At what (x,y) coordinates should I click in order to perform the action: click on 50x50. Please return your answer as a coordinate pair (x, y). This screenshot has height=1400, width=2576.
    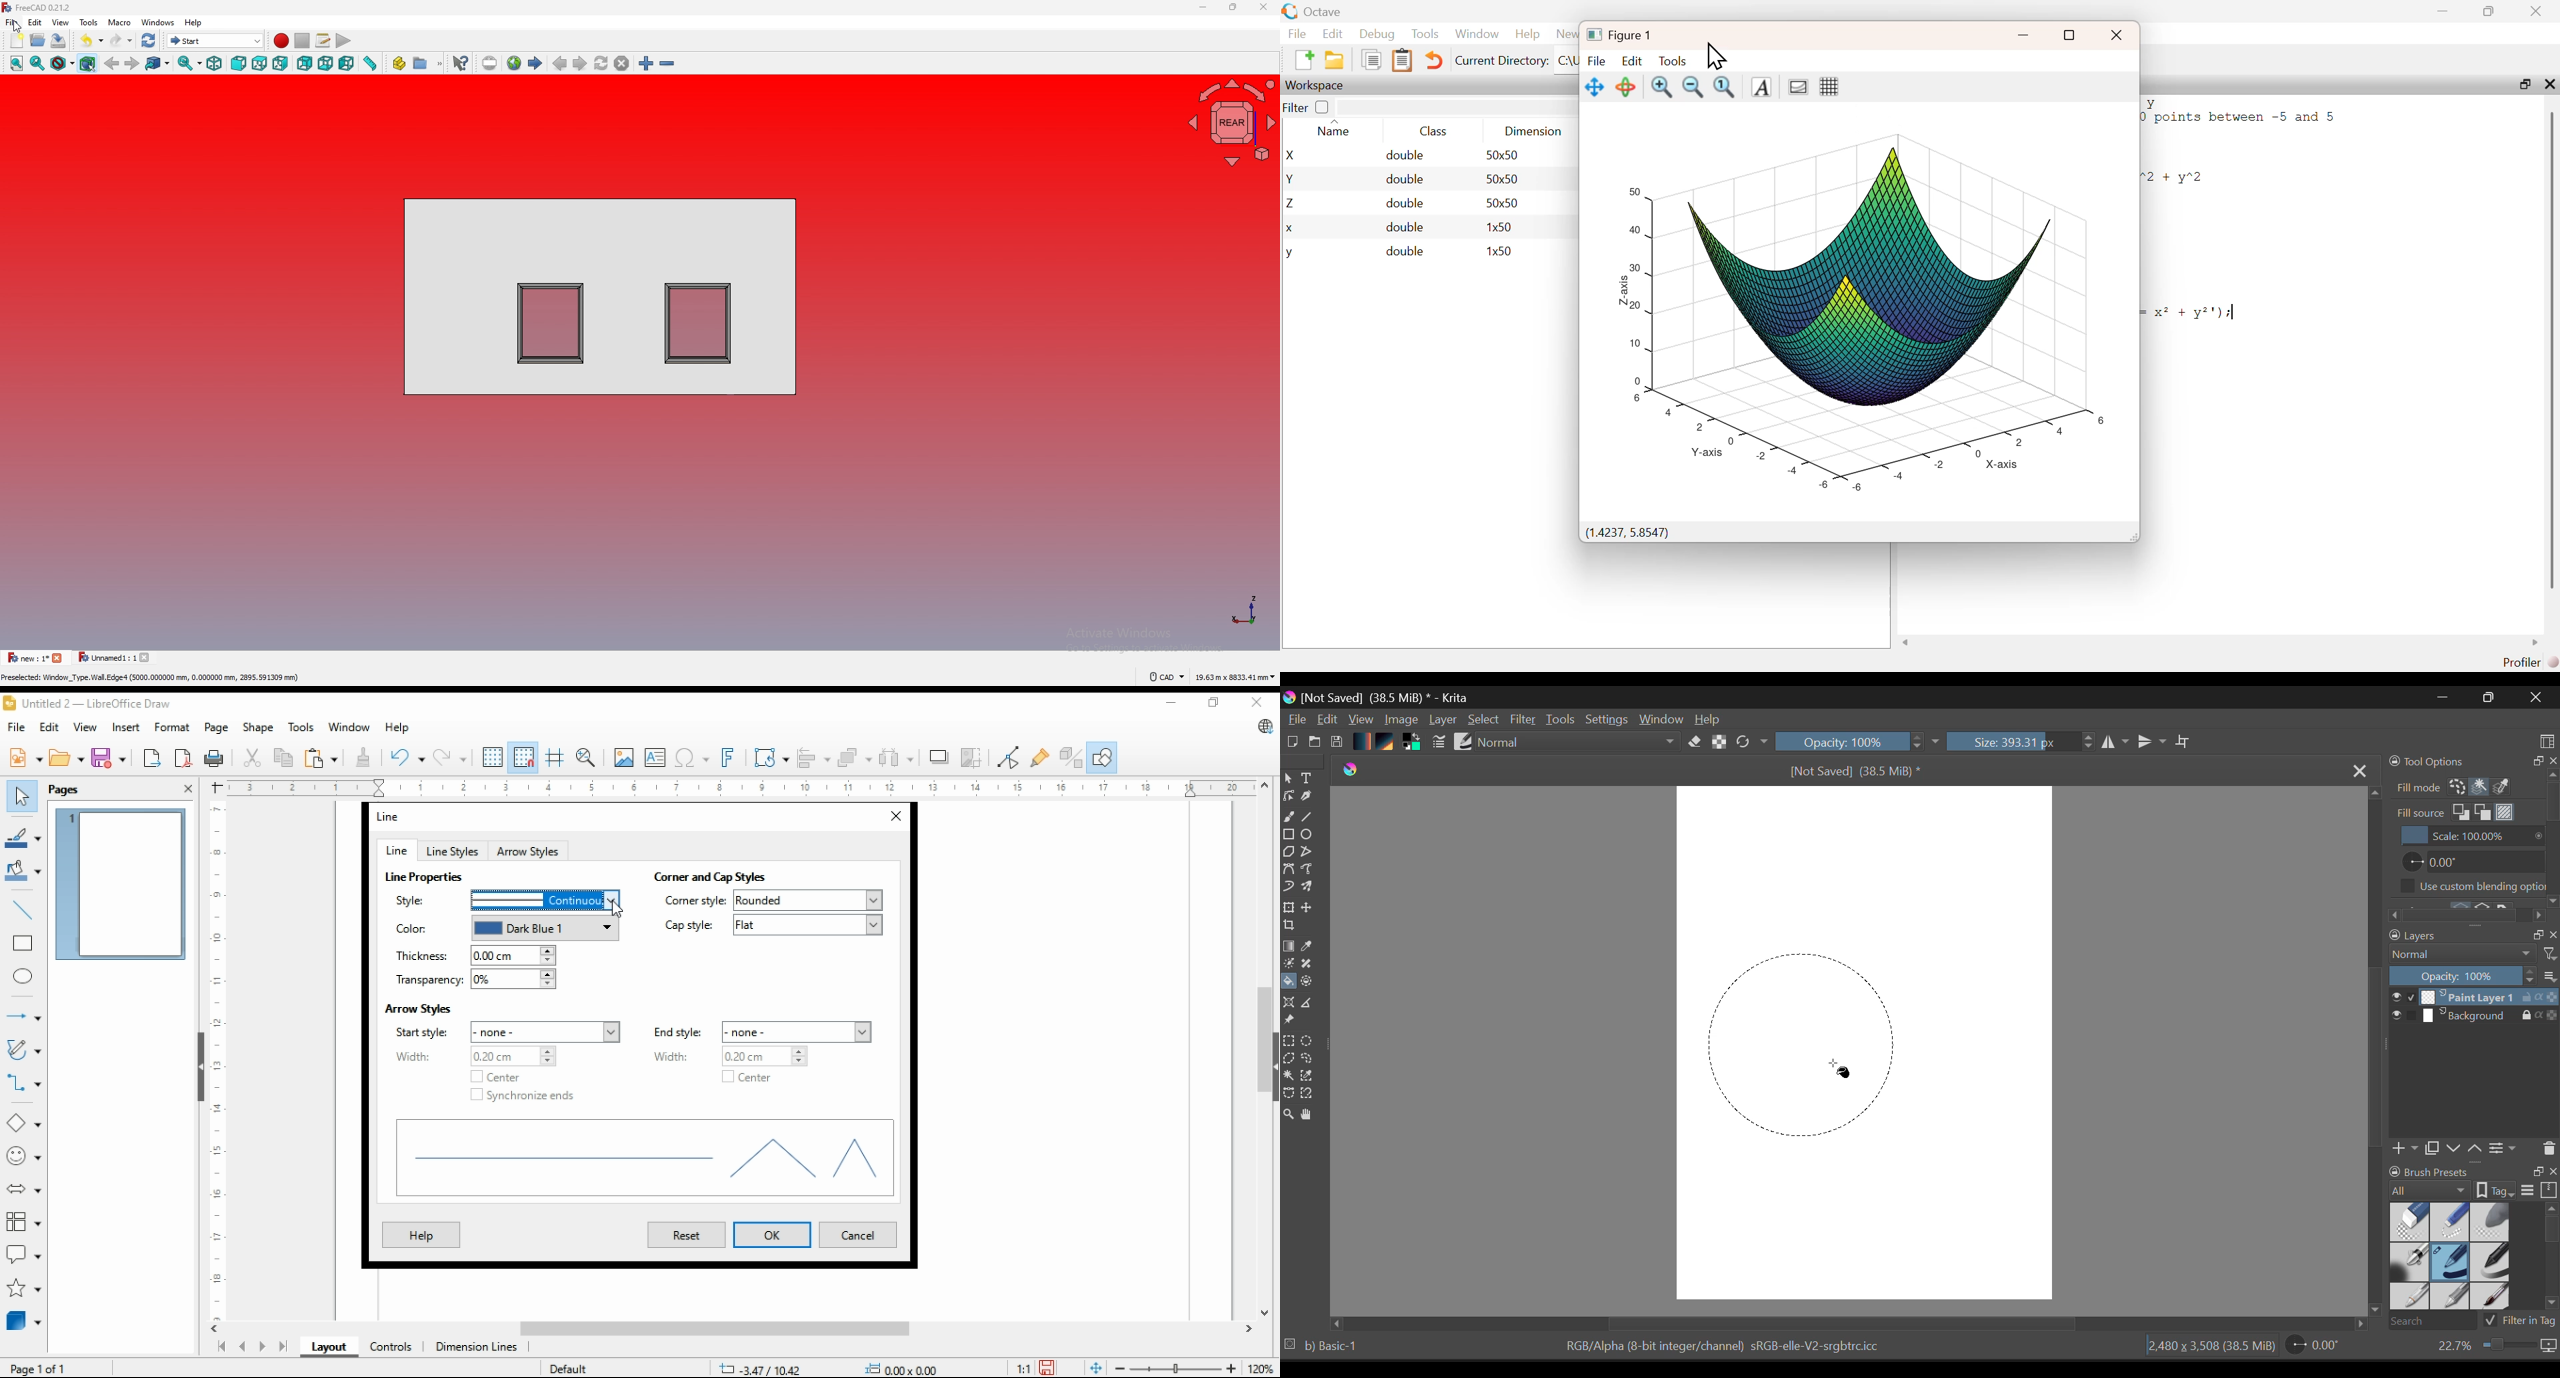
    Looking at the image, I should click on (1502, 155).